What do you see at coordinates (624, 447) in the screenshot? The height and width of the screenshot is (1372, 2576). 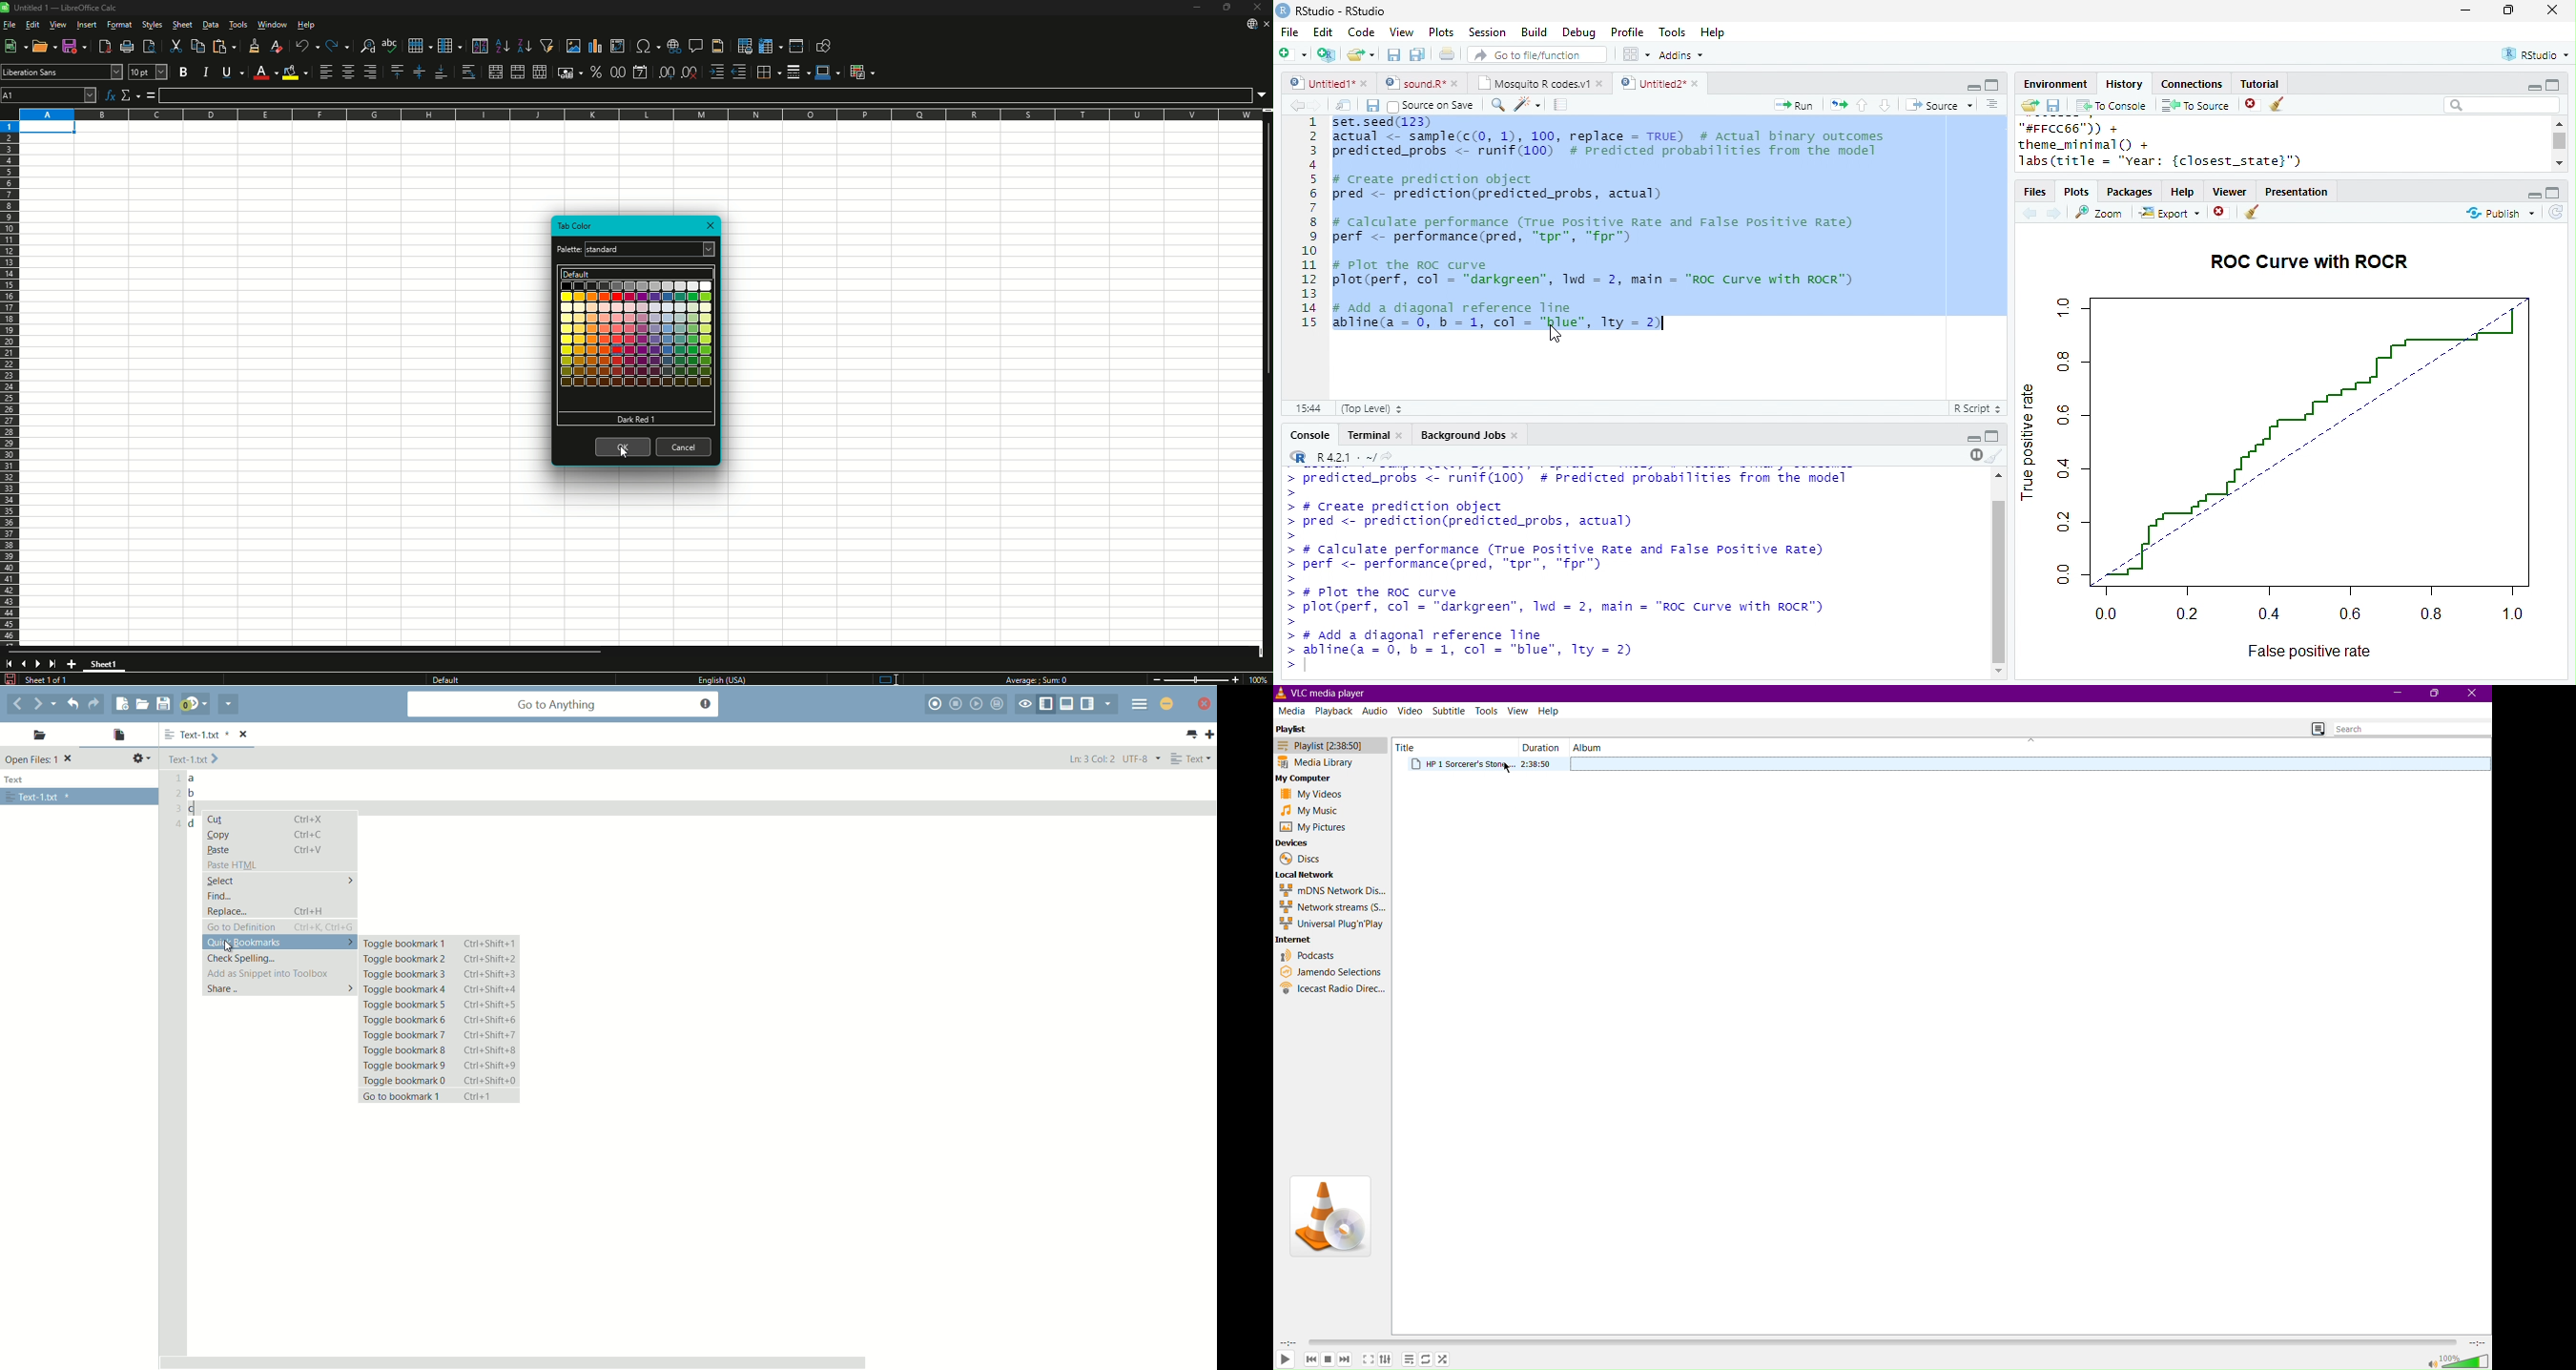 I see `OK` at bounding box center [624, 447].